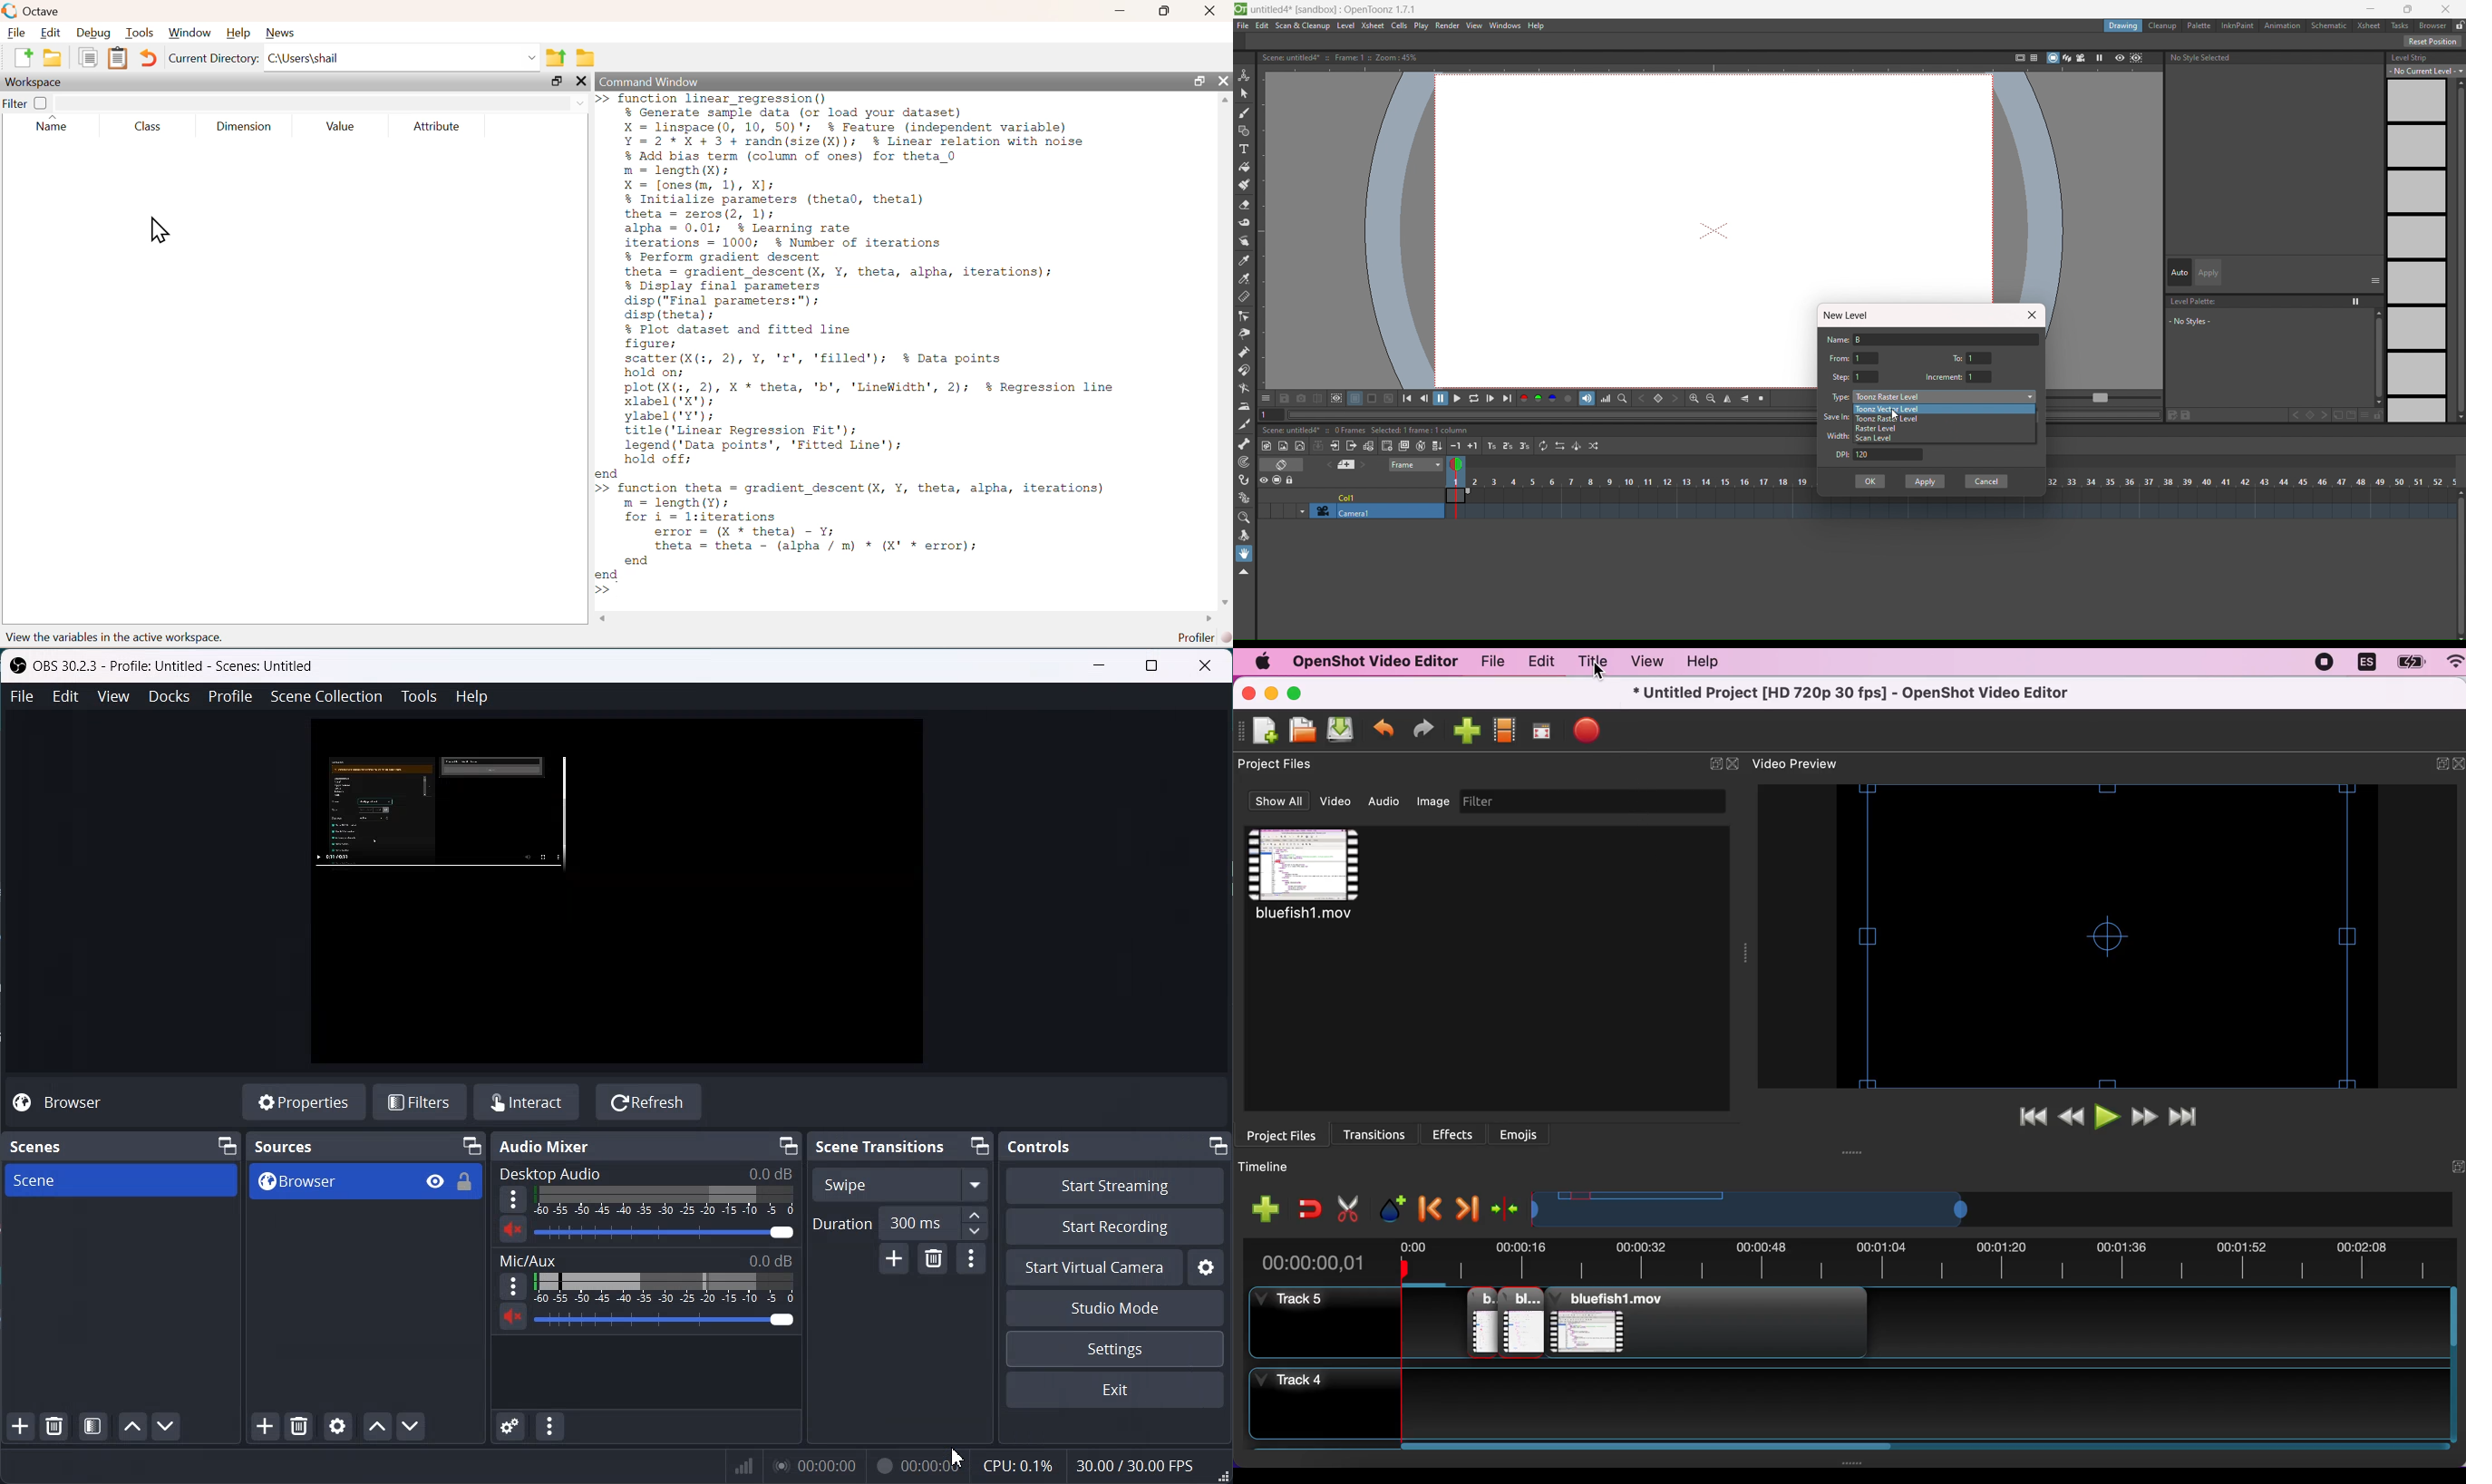 The image size is (2492, 1484). I want to click on Mute/ Unmute, so click(511, 1318).